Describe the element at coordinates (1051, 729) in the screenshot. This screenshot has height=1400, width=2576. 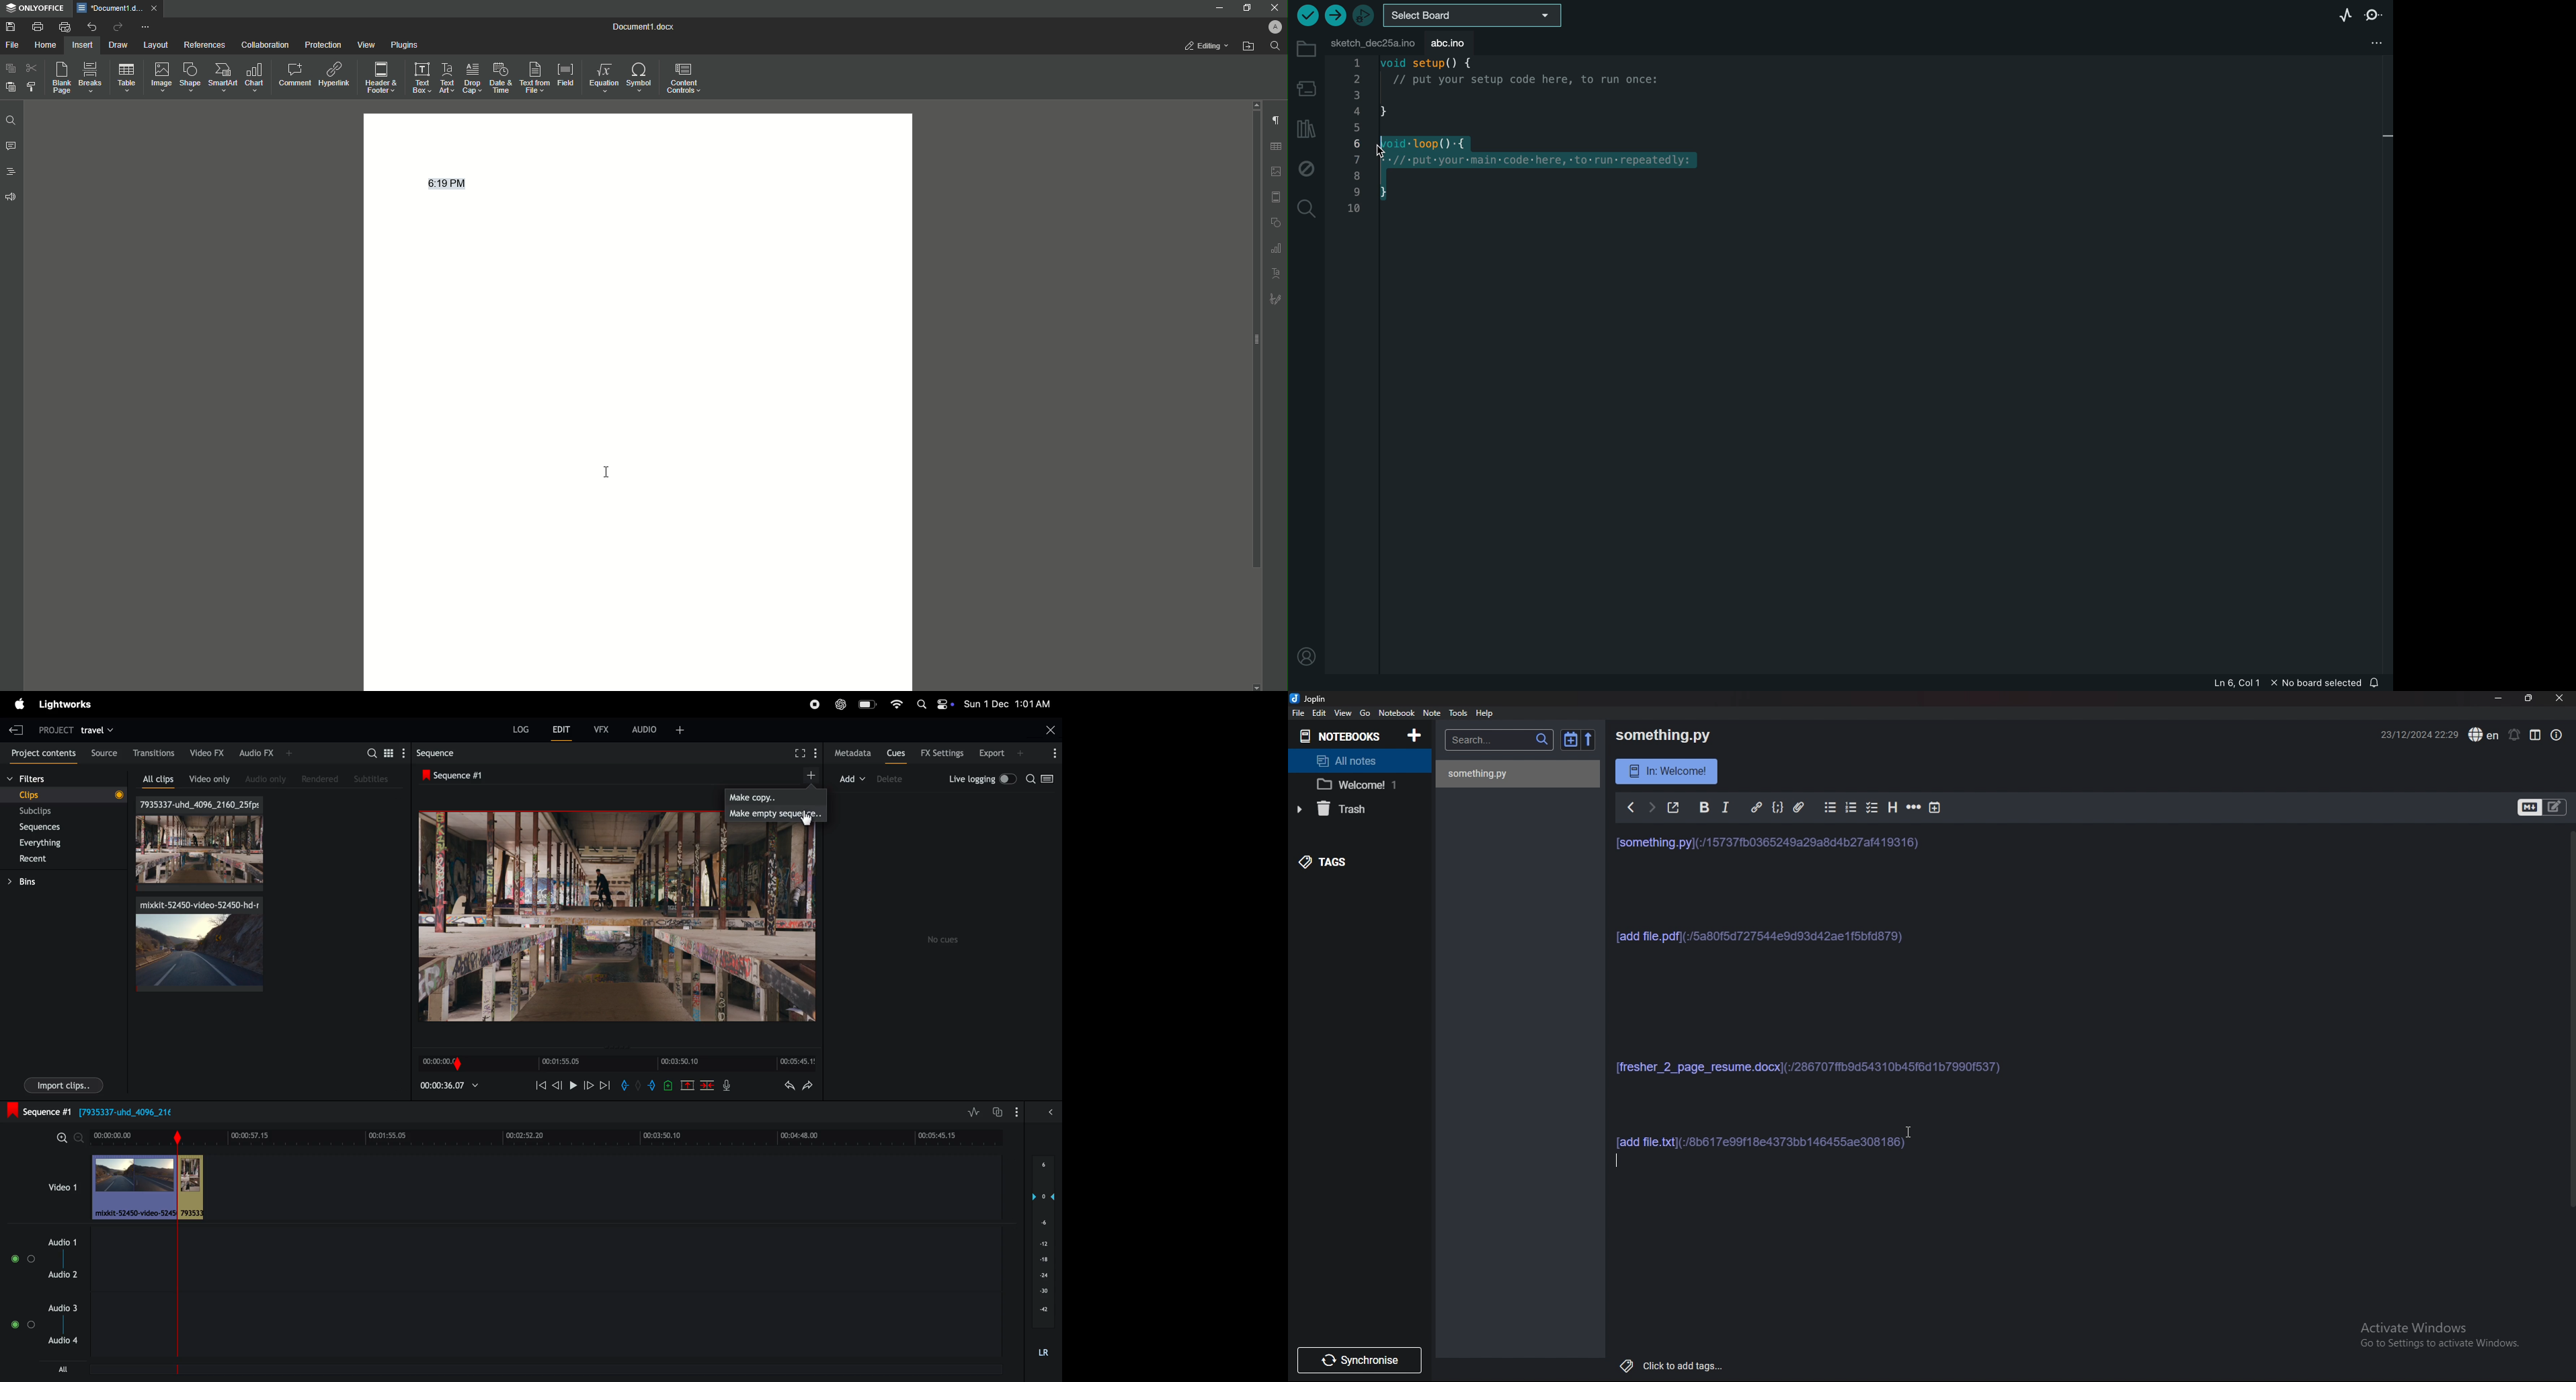
I see `close` at that location.